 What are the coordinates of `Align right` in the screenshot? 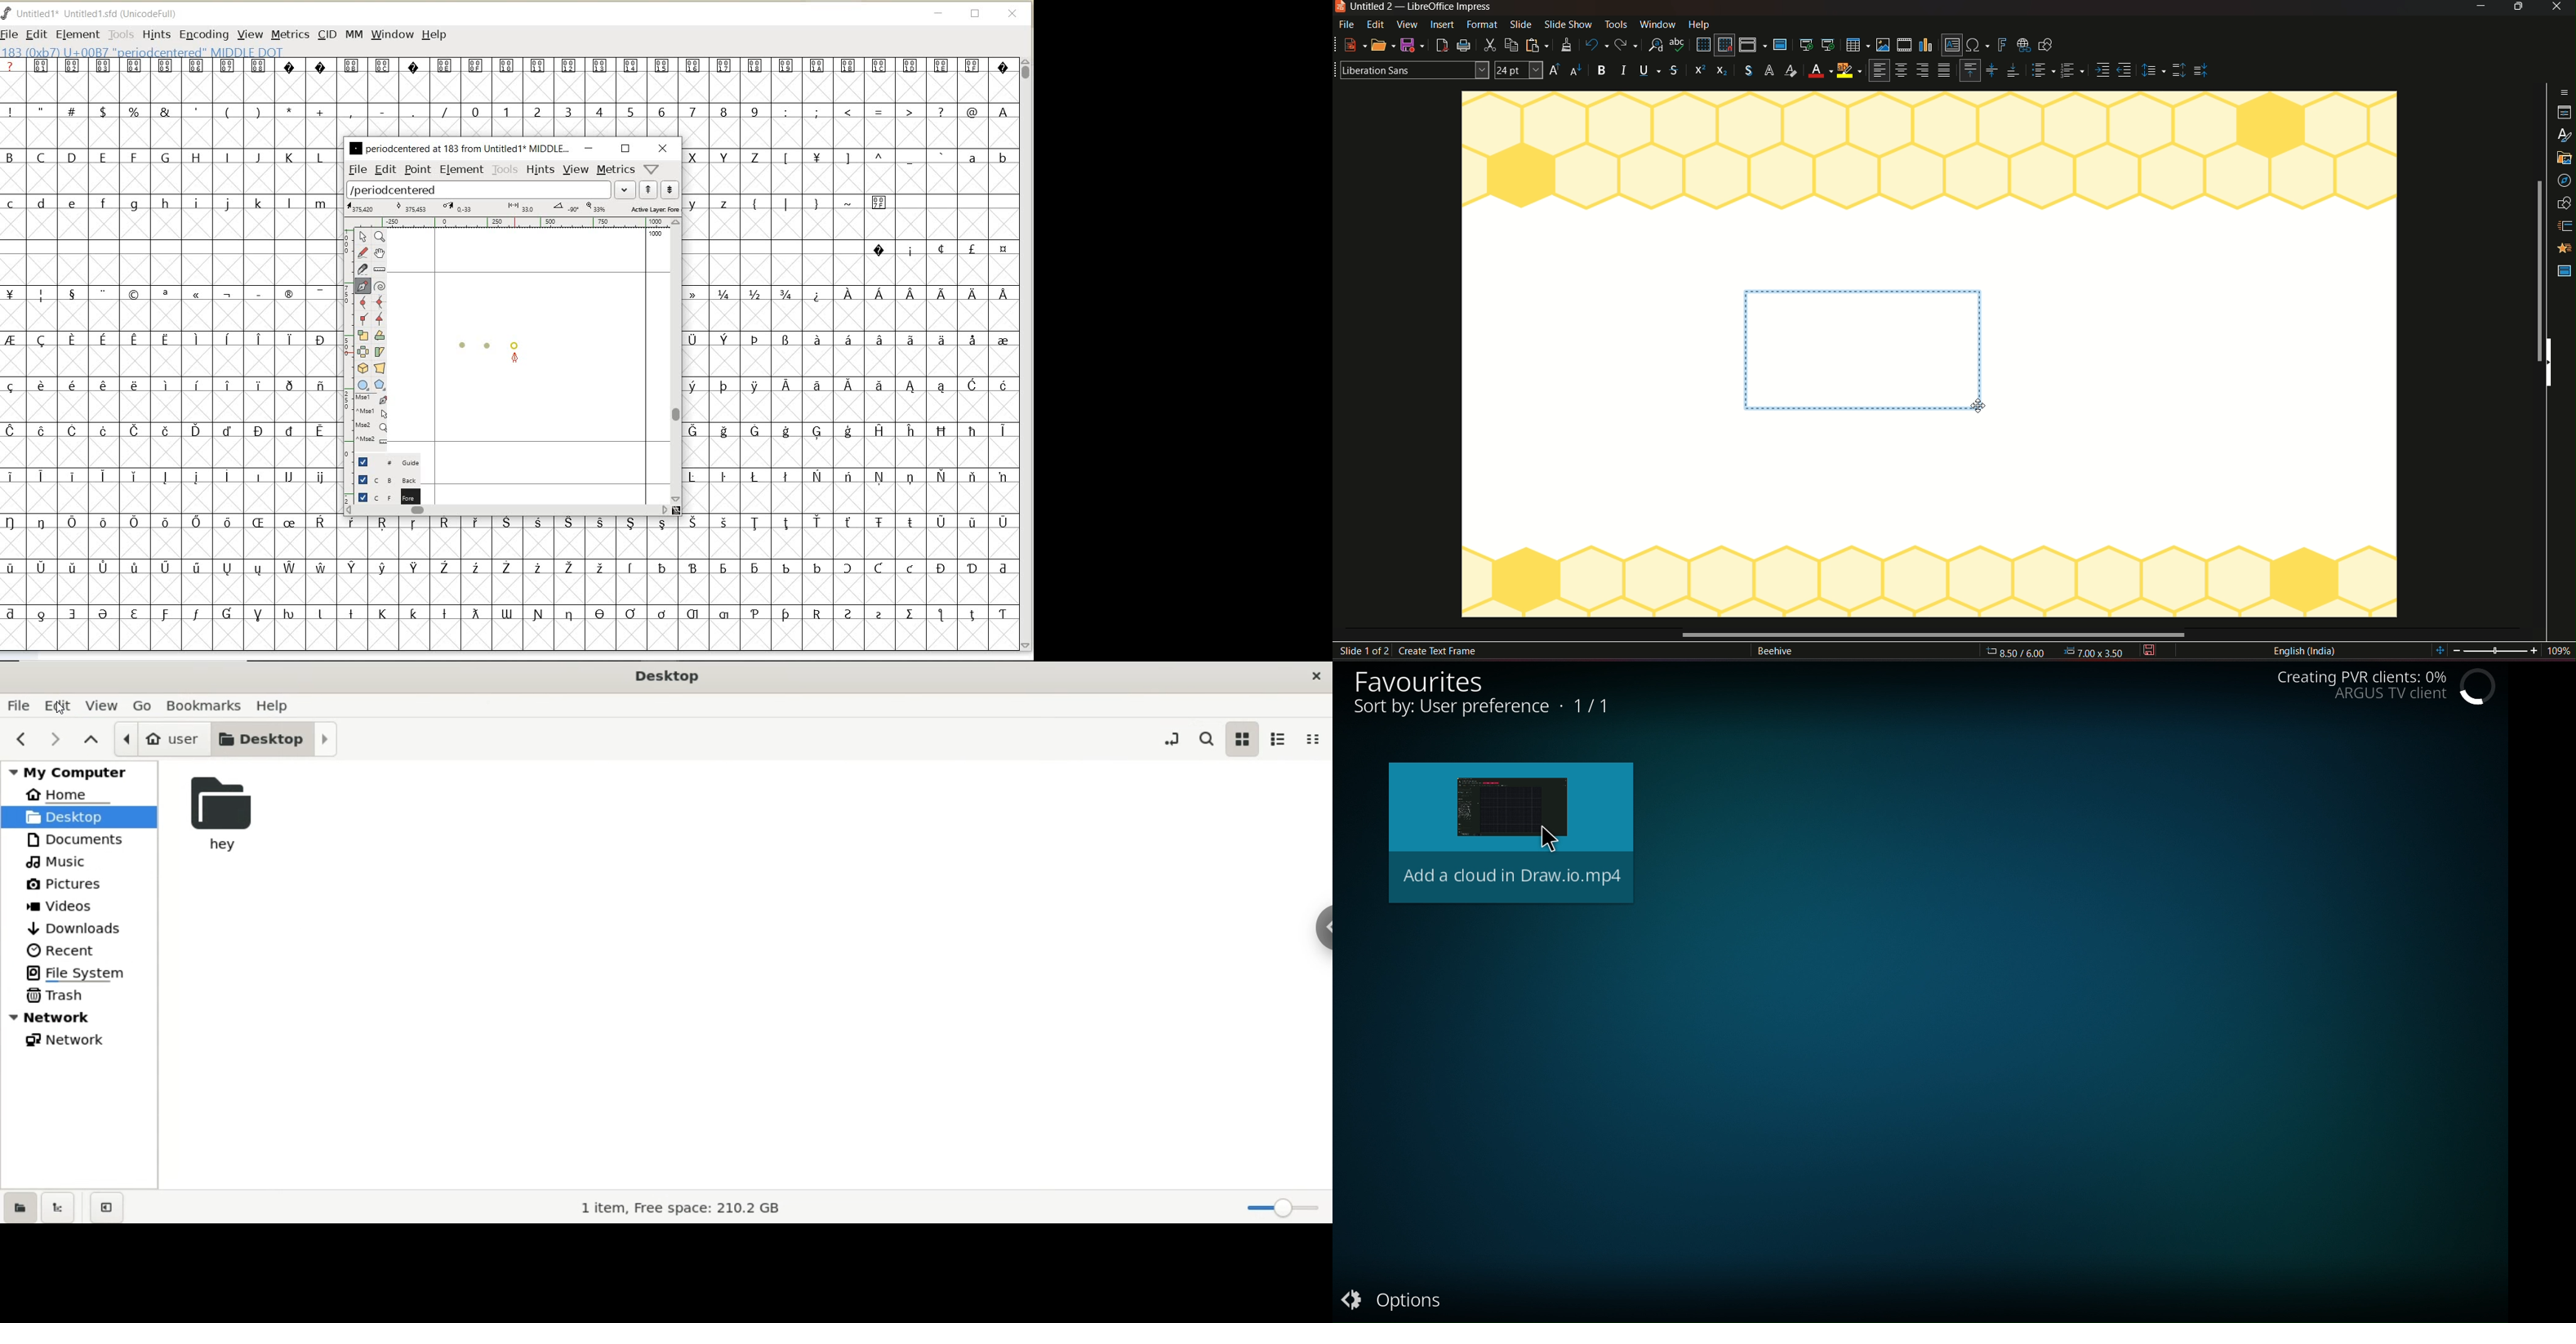 It's located at (1925, 71).